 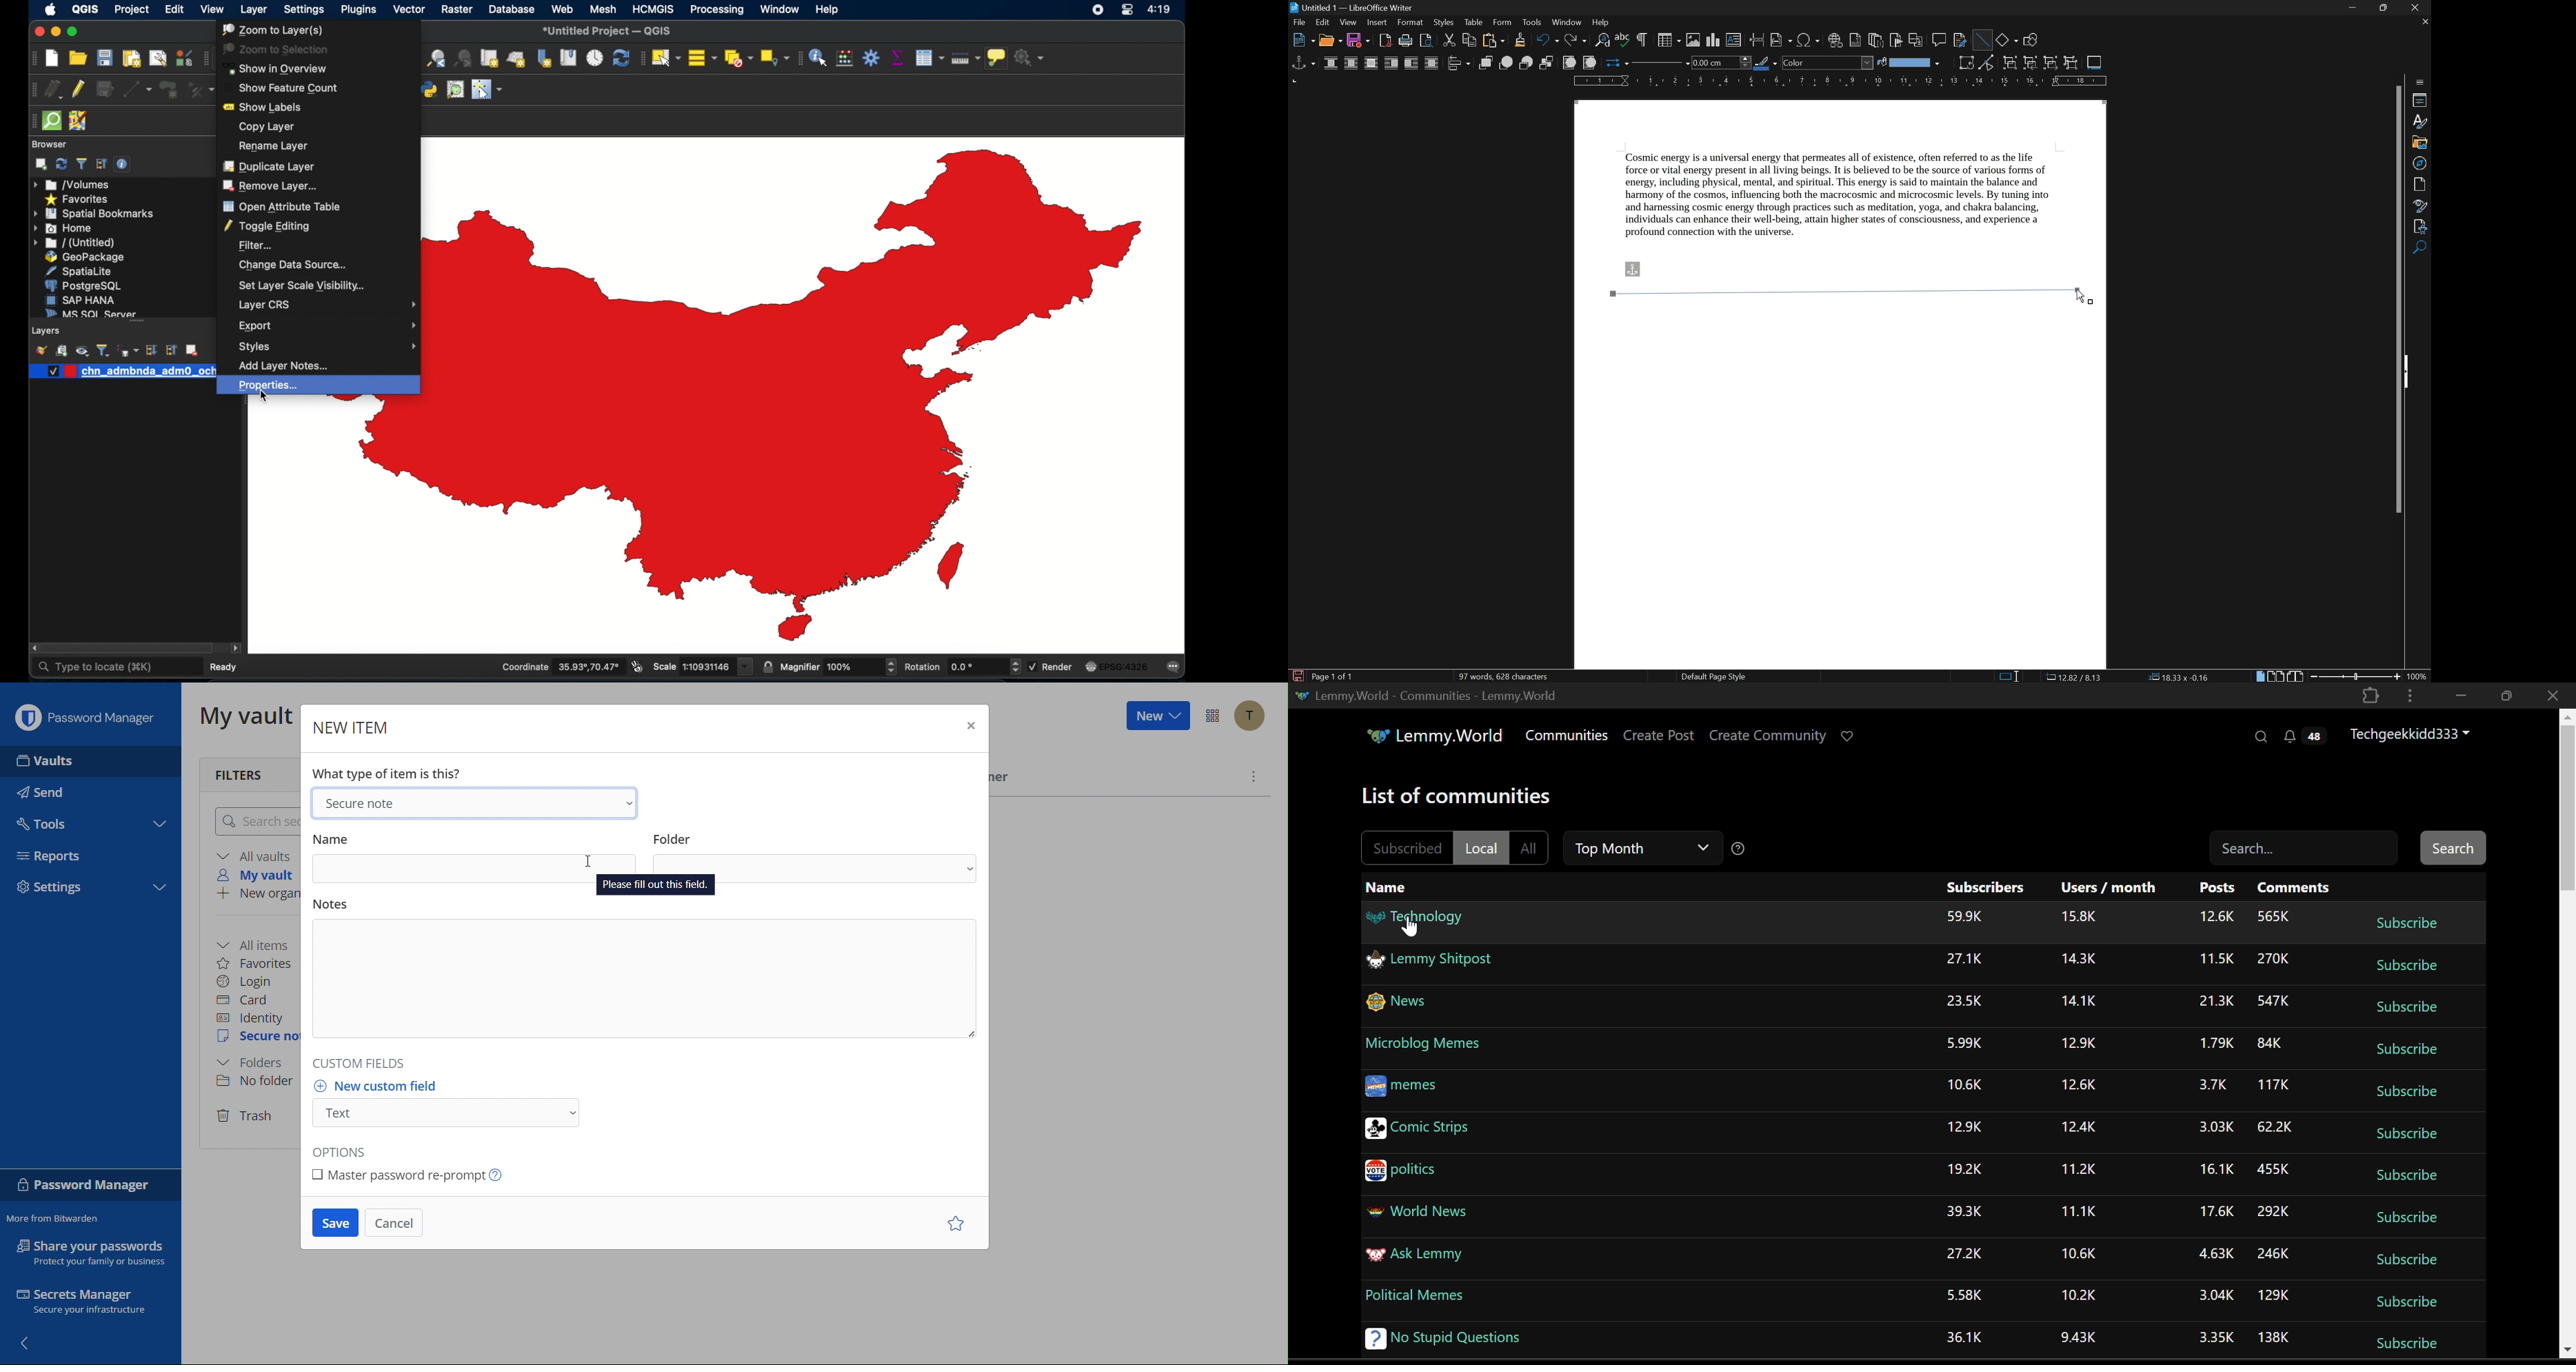 What do you see at coordinates (73, 185) in the screenshot?
I see `volumes menu` at bounding box center [73, 185].